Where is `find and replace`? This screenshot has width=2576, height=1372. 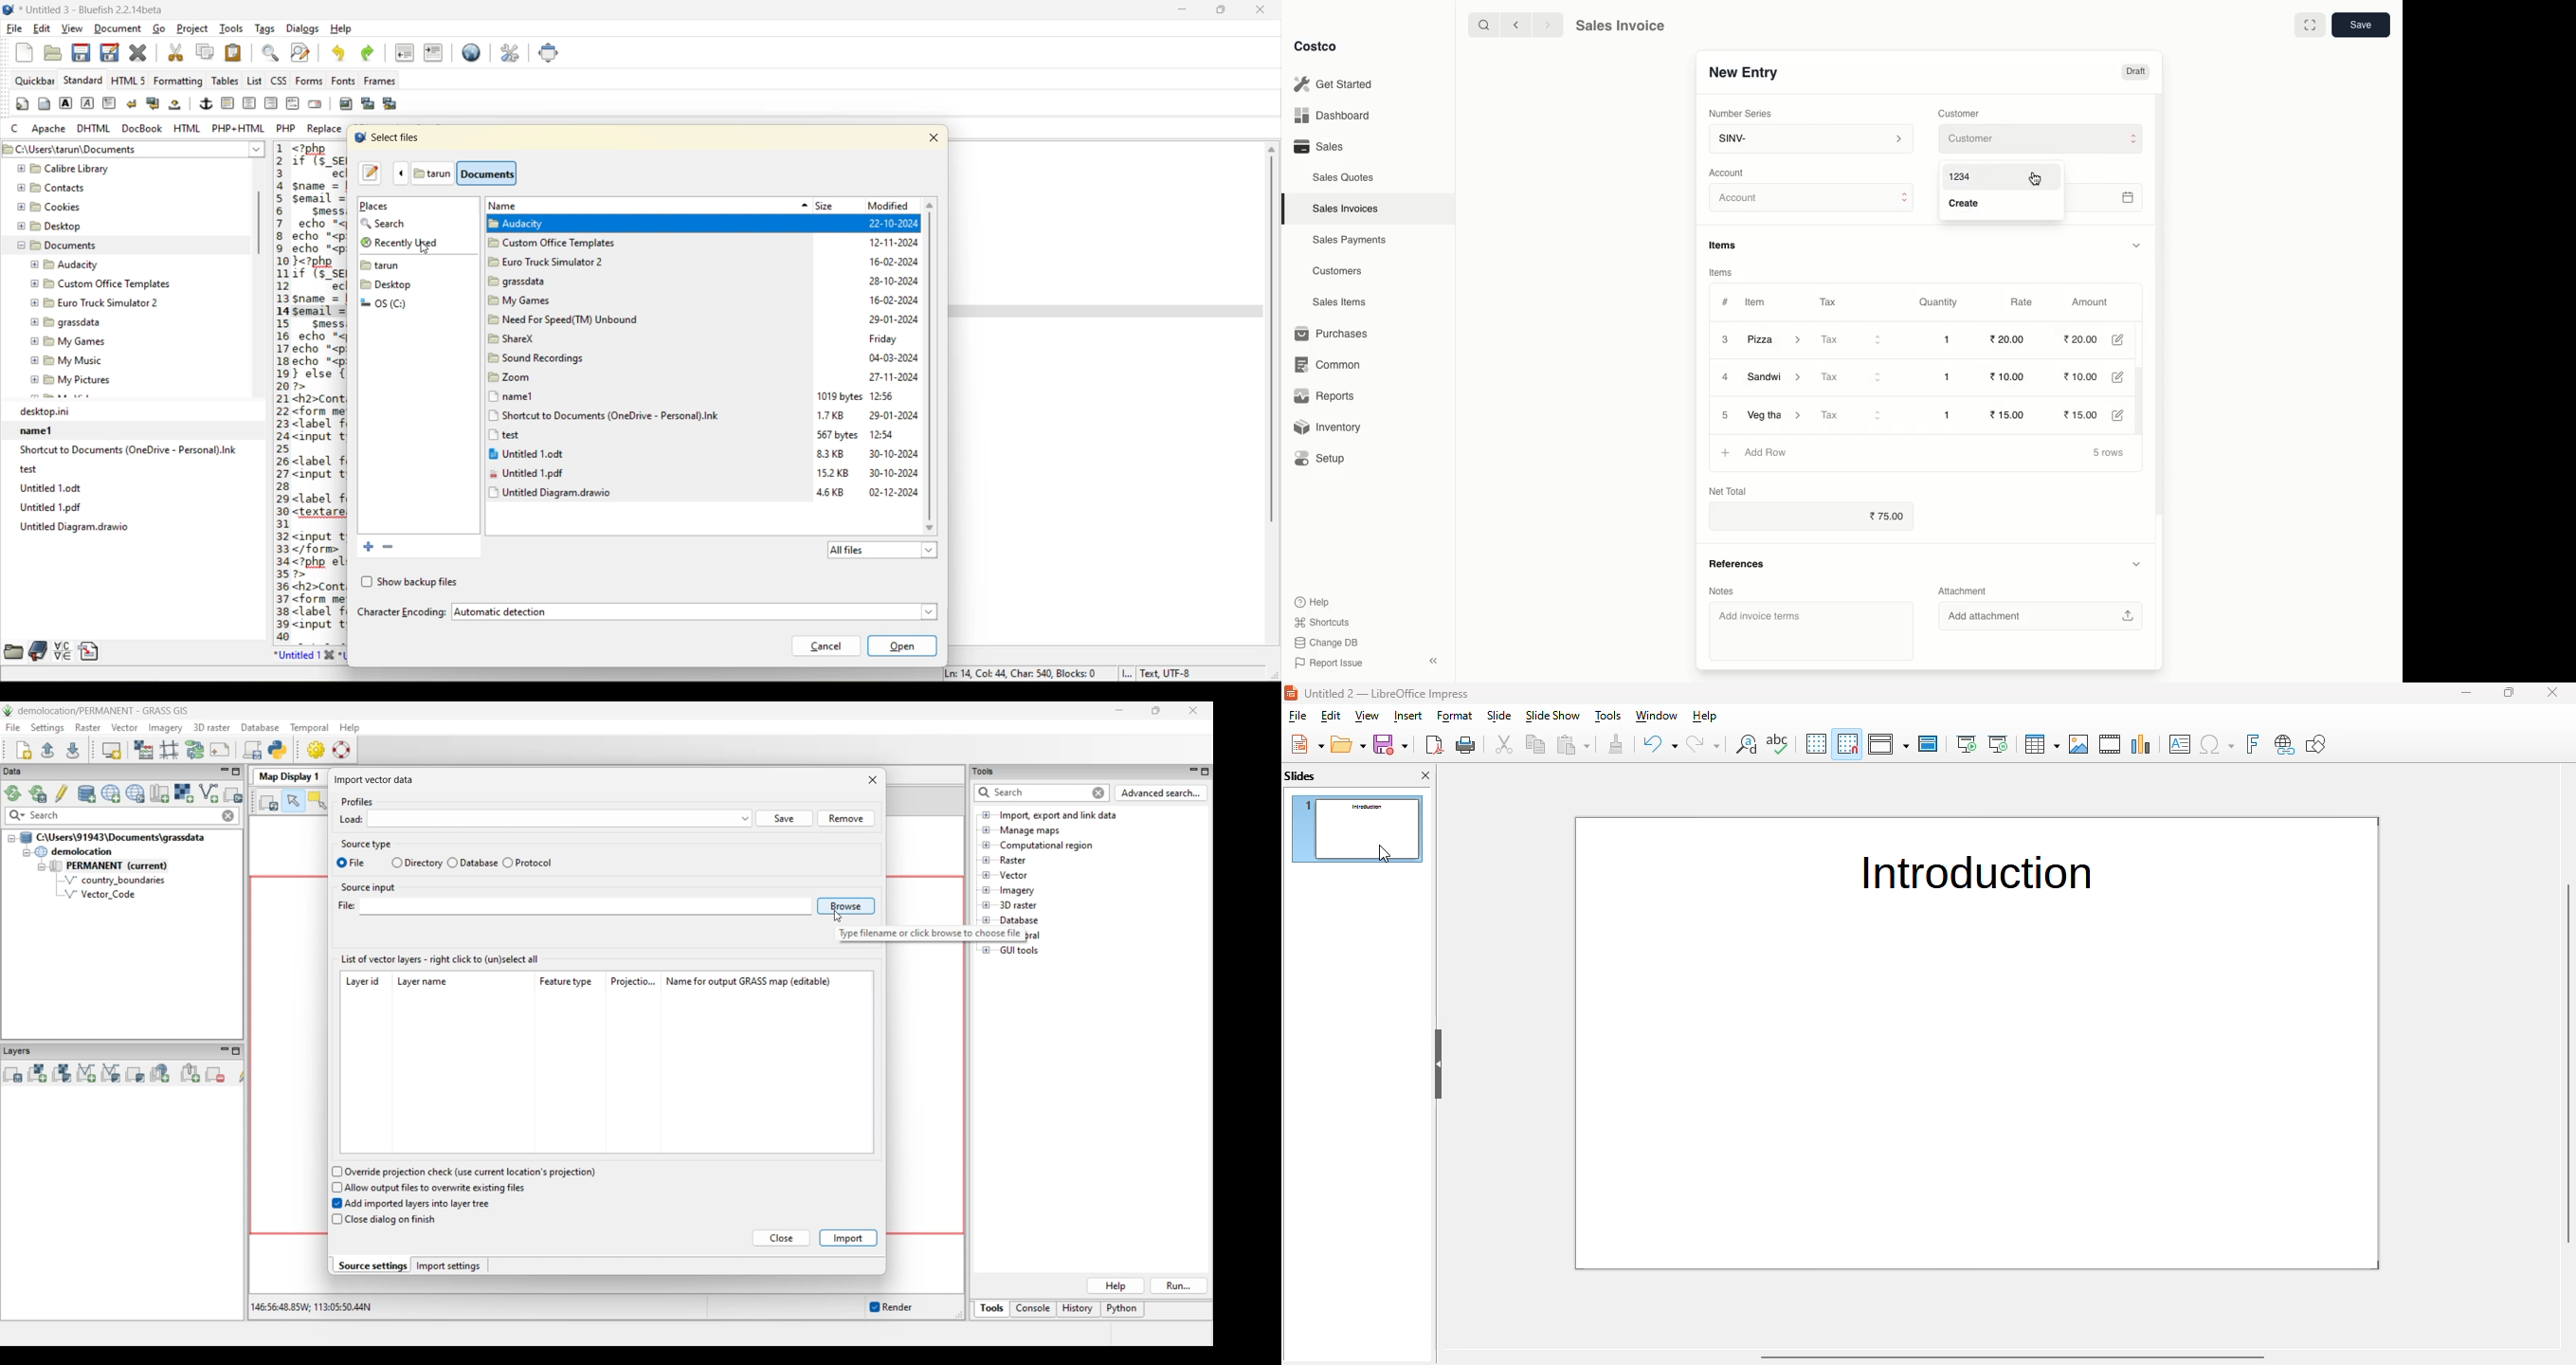
find and replace is located at coordinates (300, 54).